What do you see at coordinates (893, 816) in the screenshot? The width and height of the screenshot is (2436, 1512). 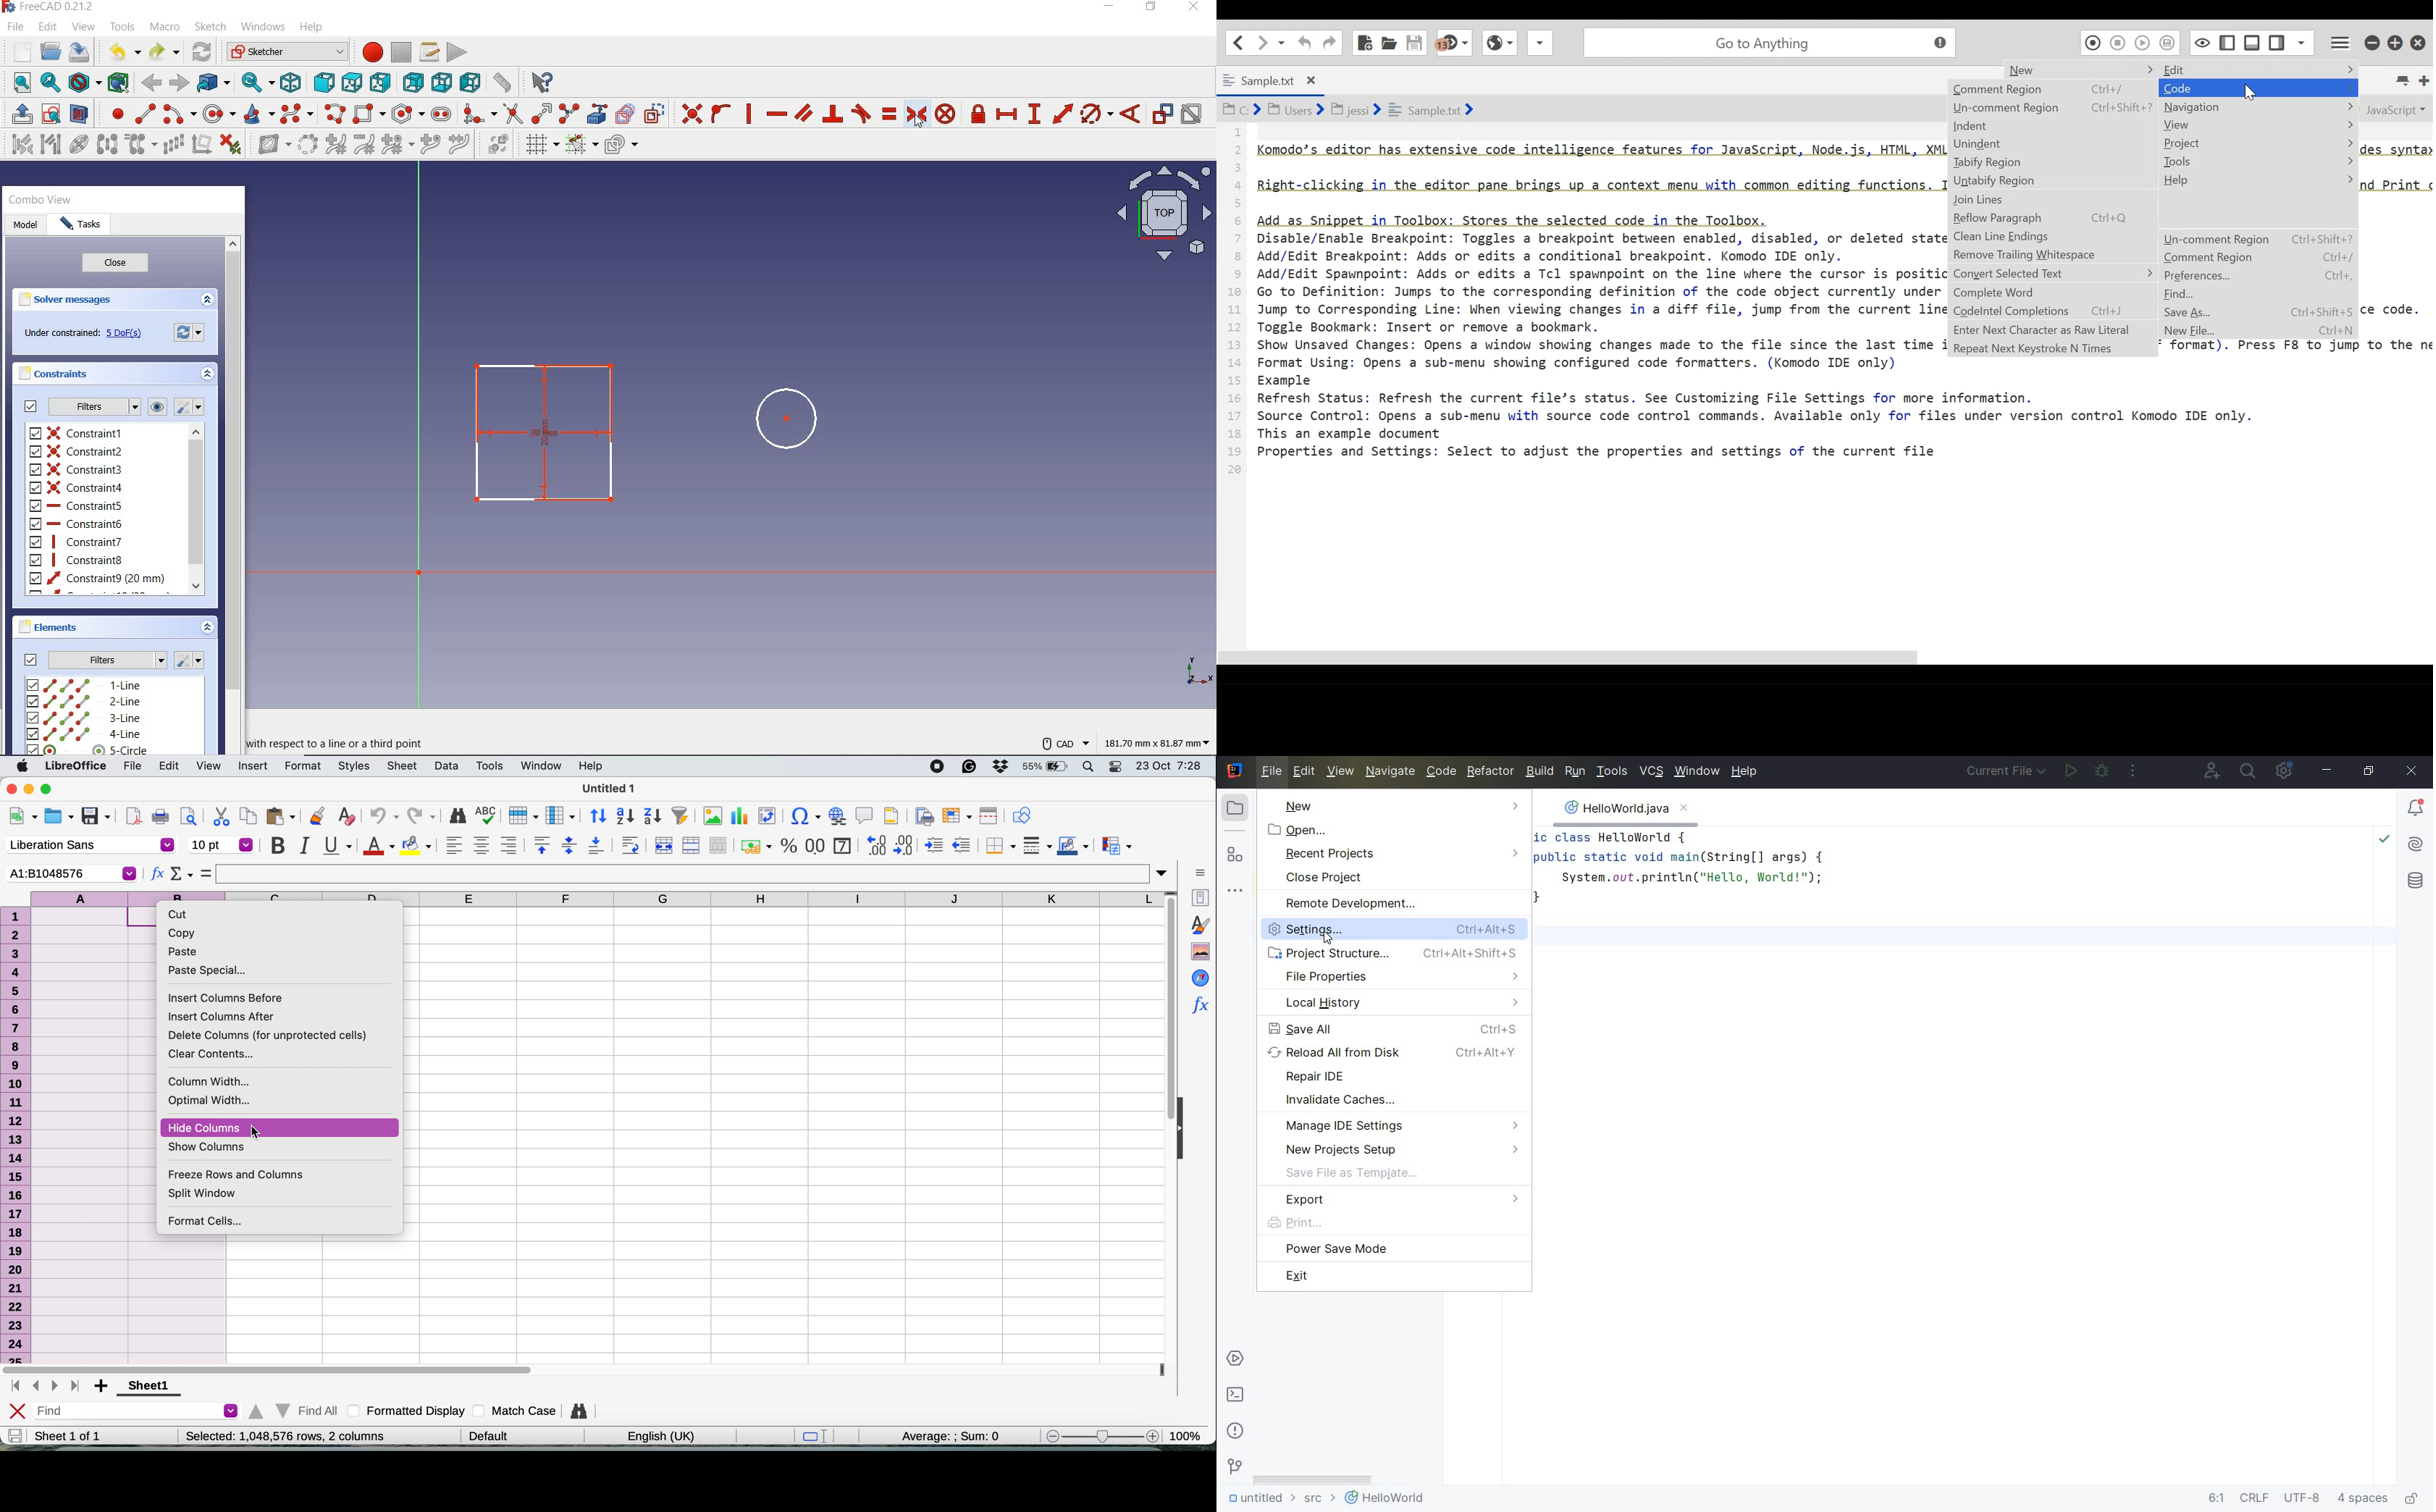 I see `headers and footers` at bounding box center [893, 816].